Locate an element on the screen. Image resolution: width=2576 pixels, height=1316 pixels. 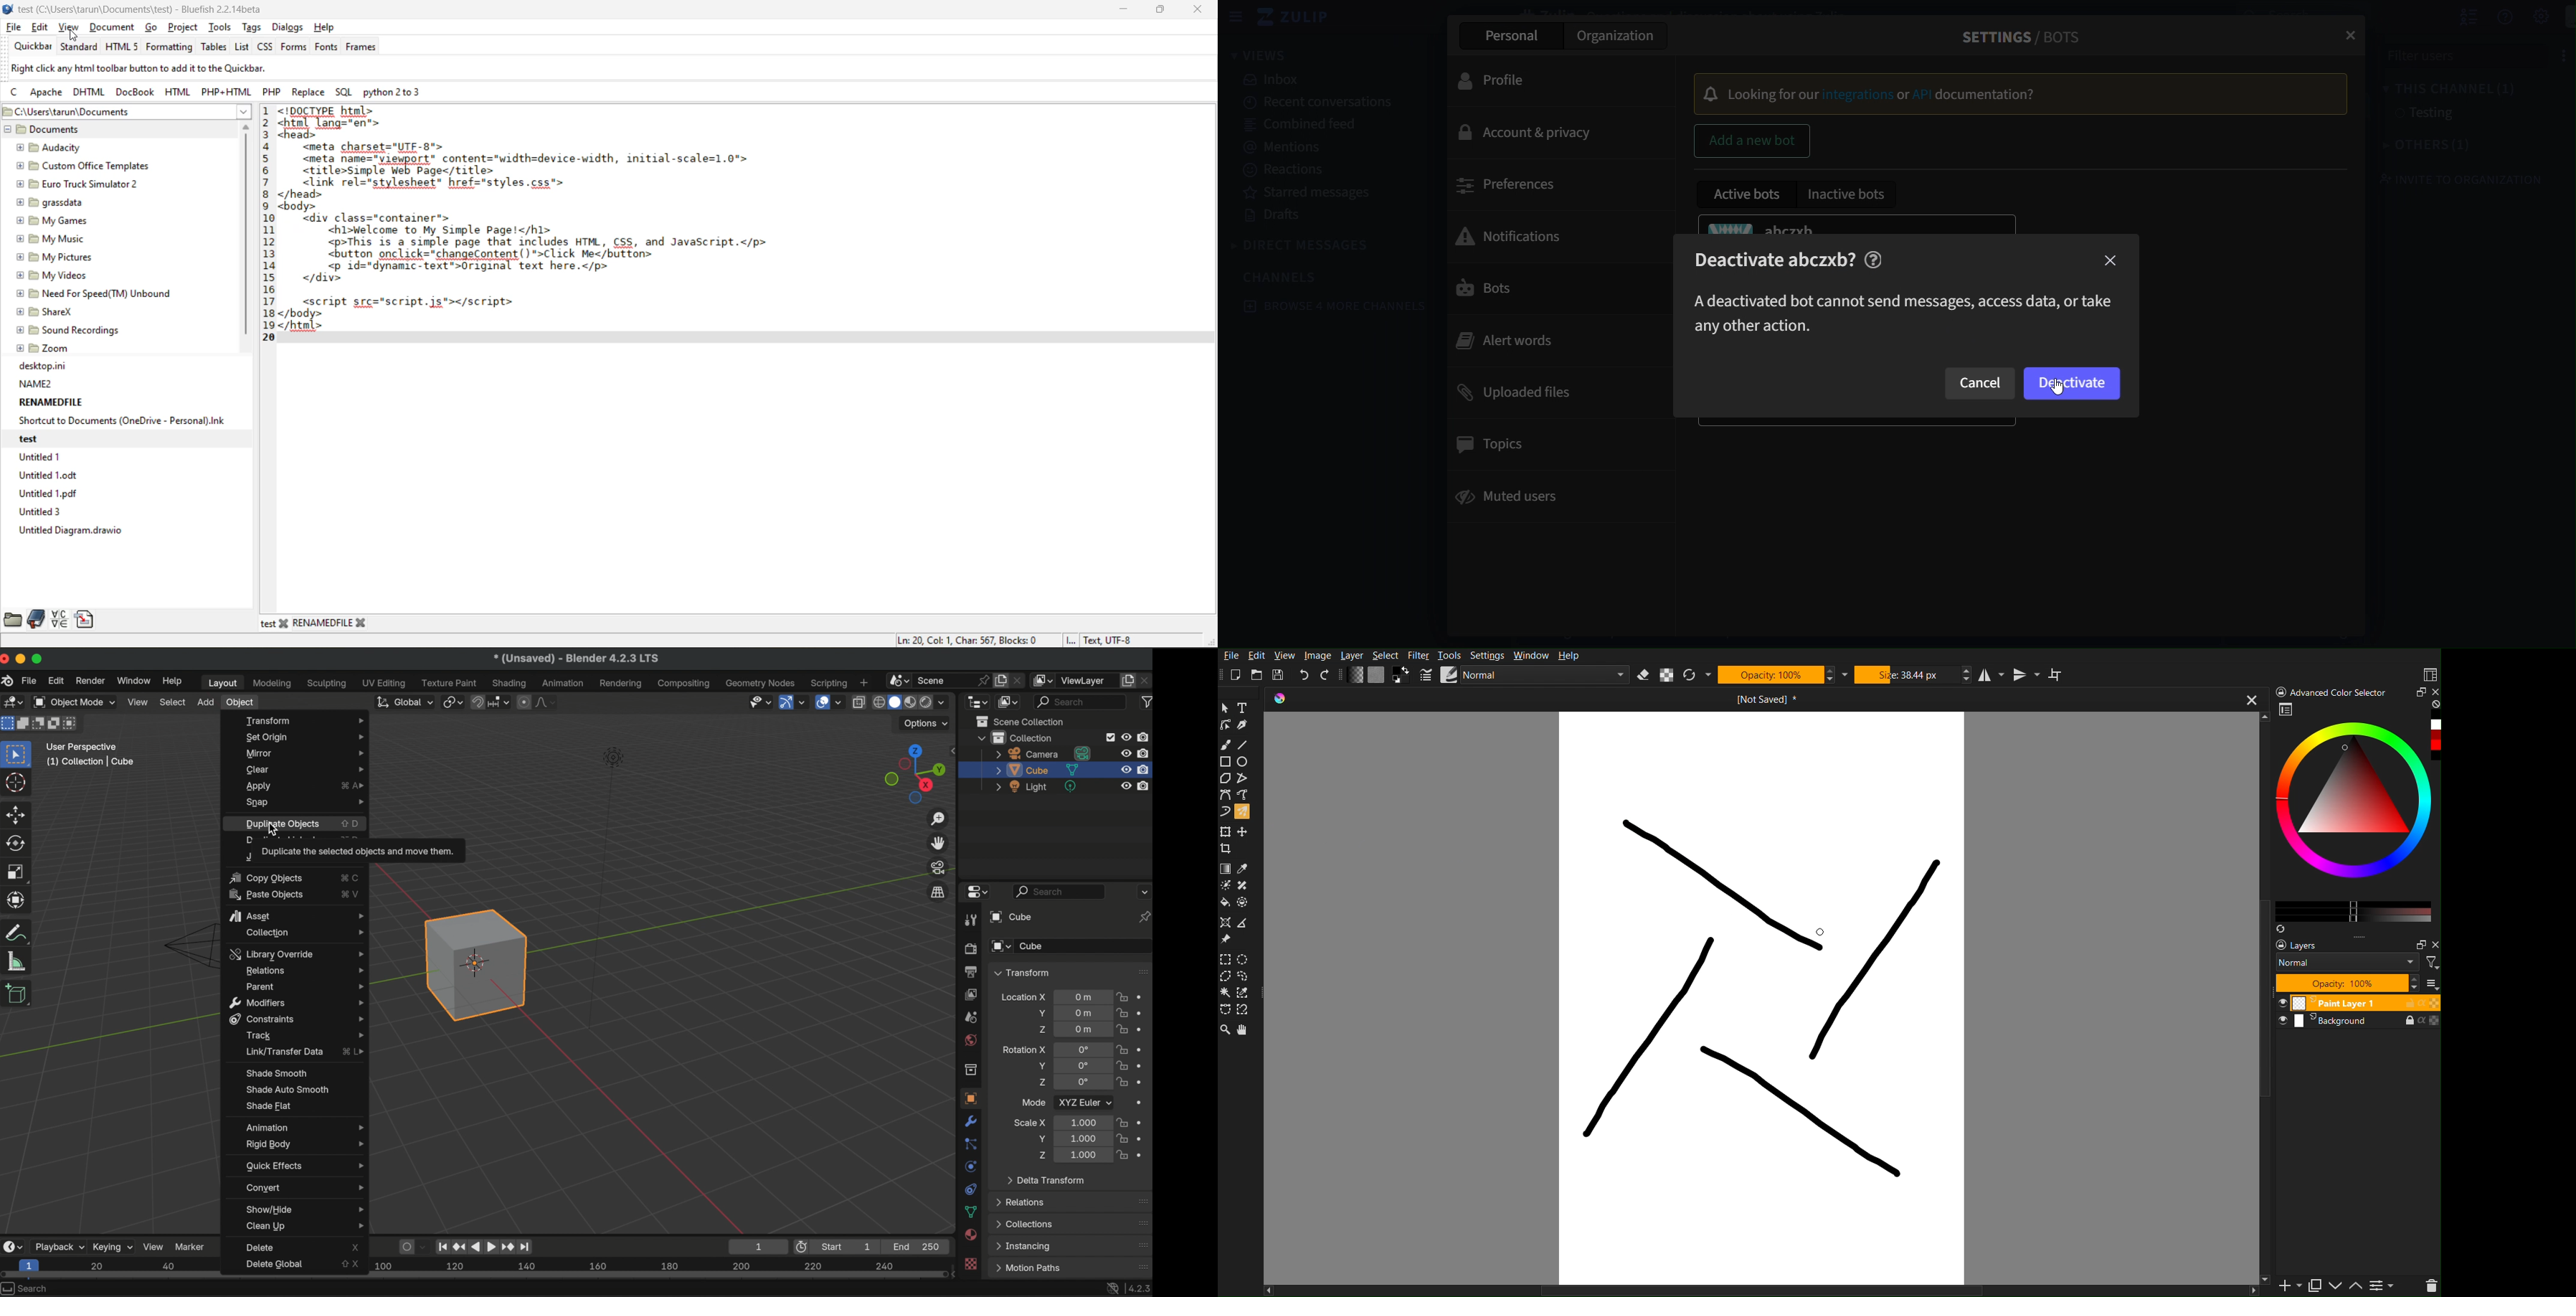
Change Opacity is located at coordinates (1356, 675).